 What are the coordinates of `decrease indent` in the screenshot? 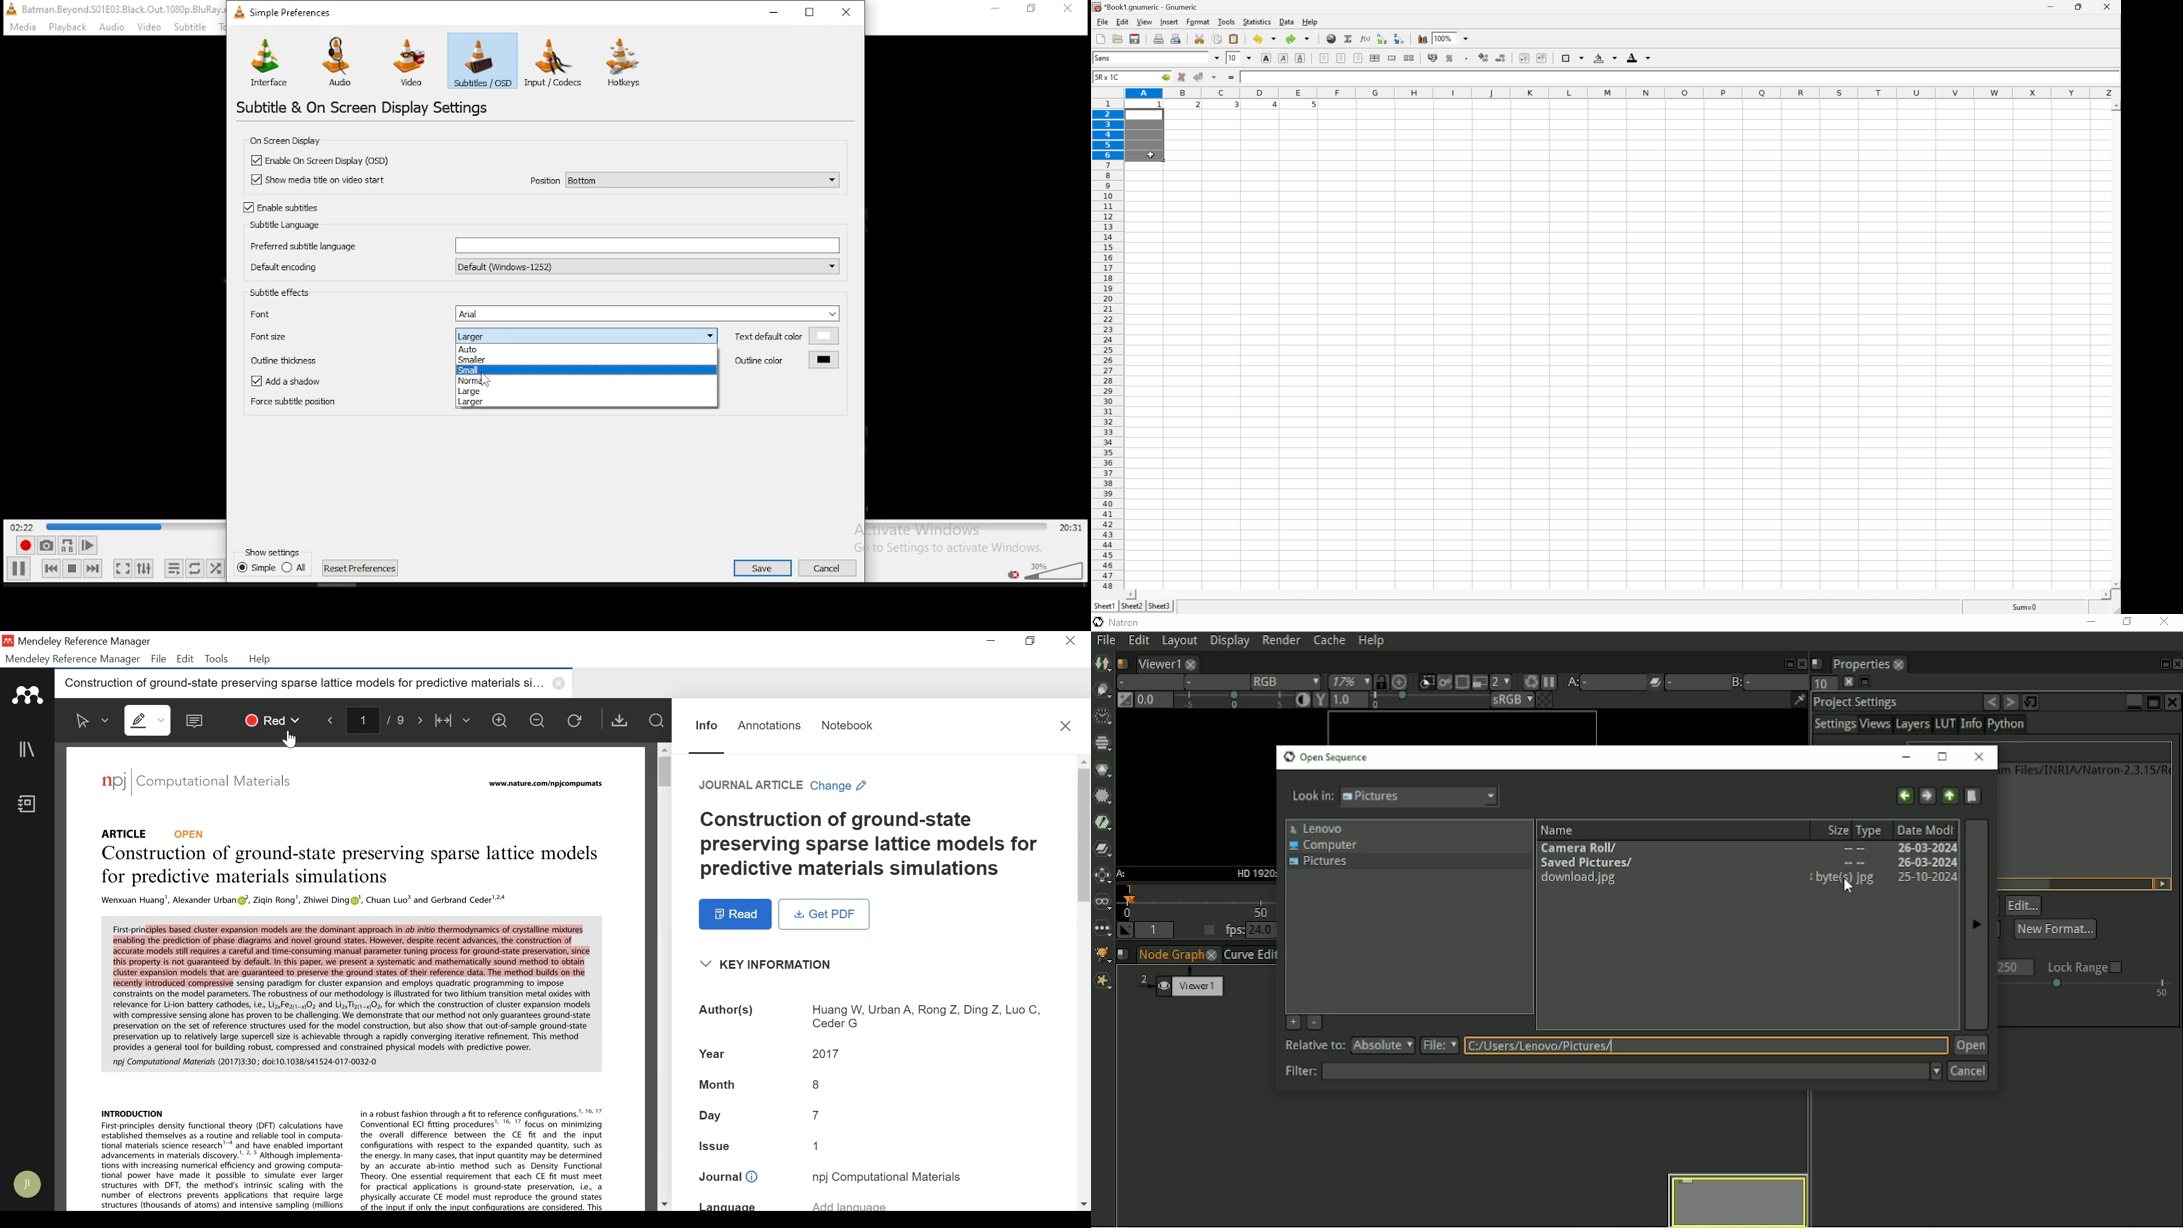 It's located at (1524, 59).